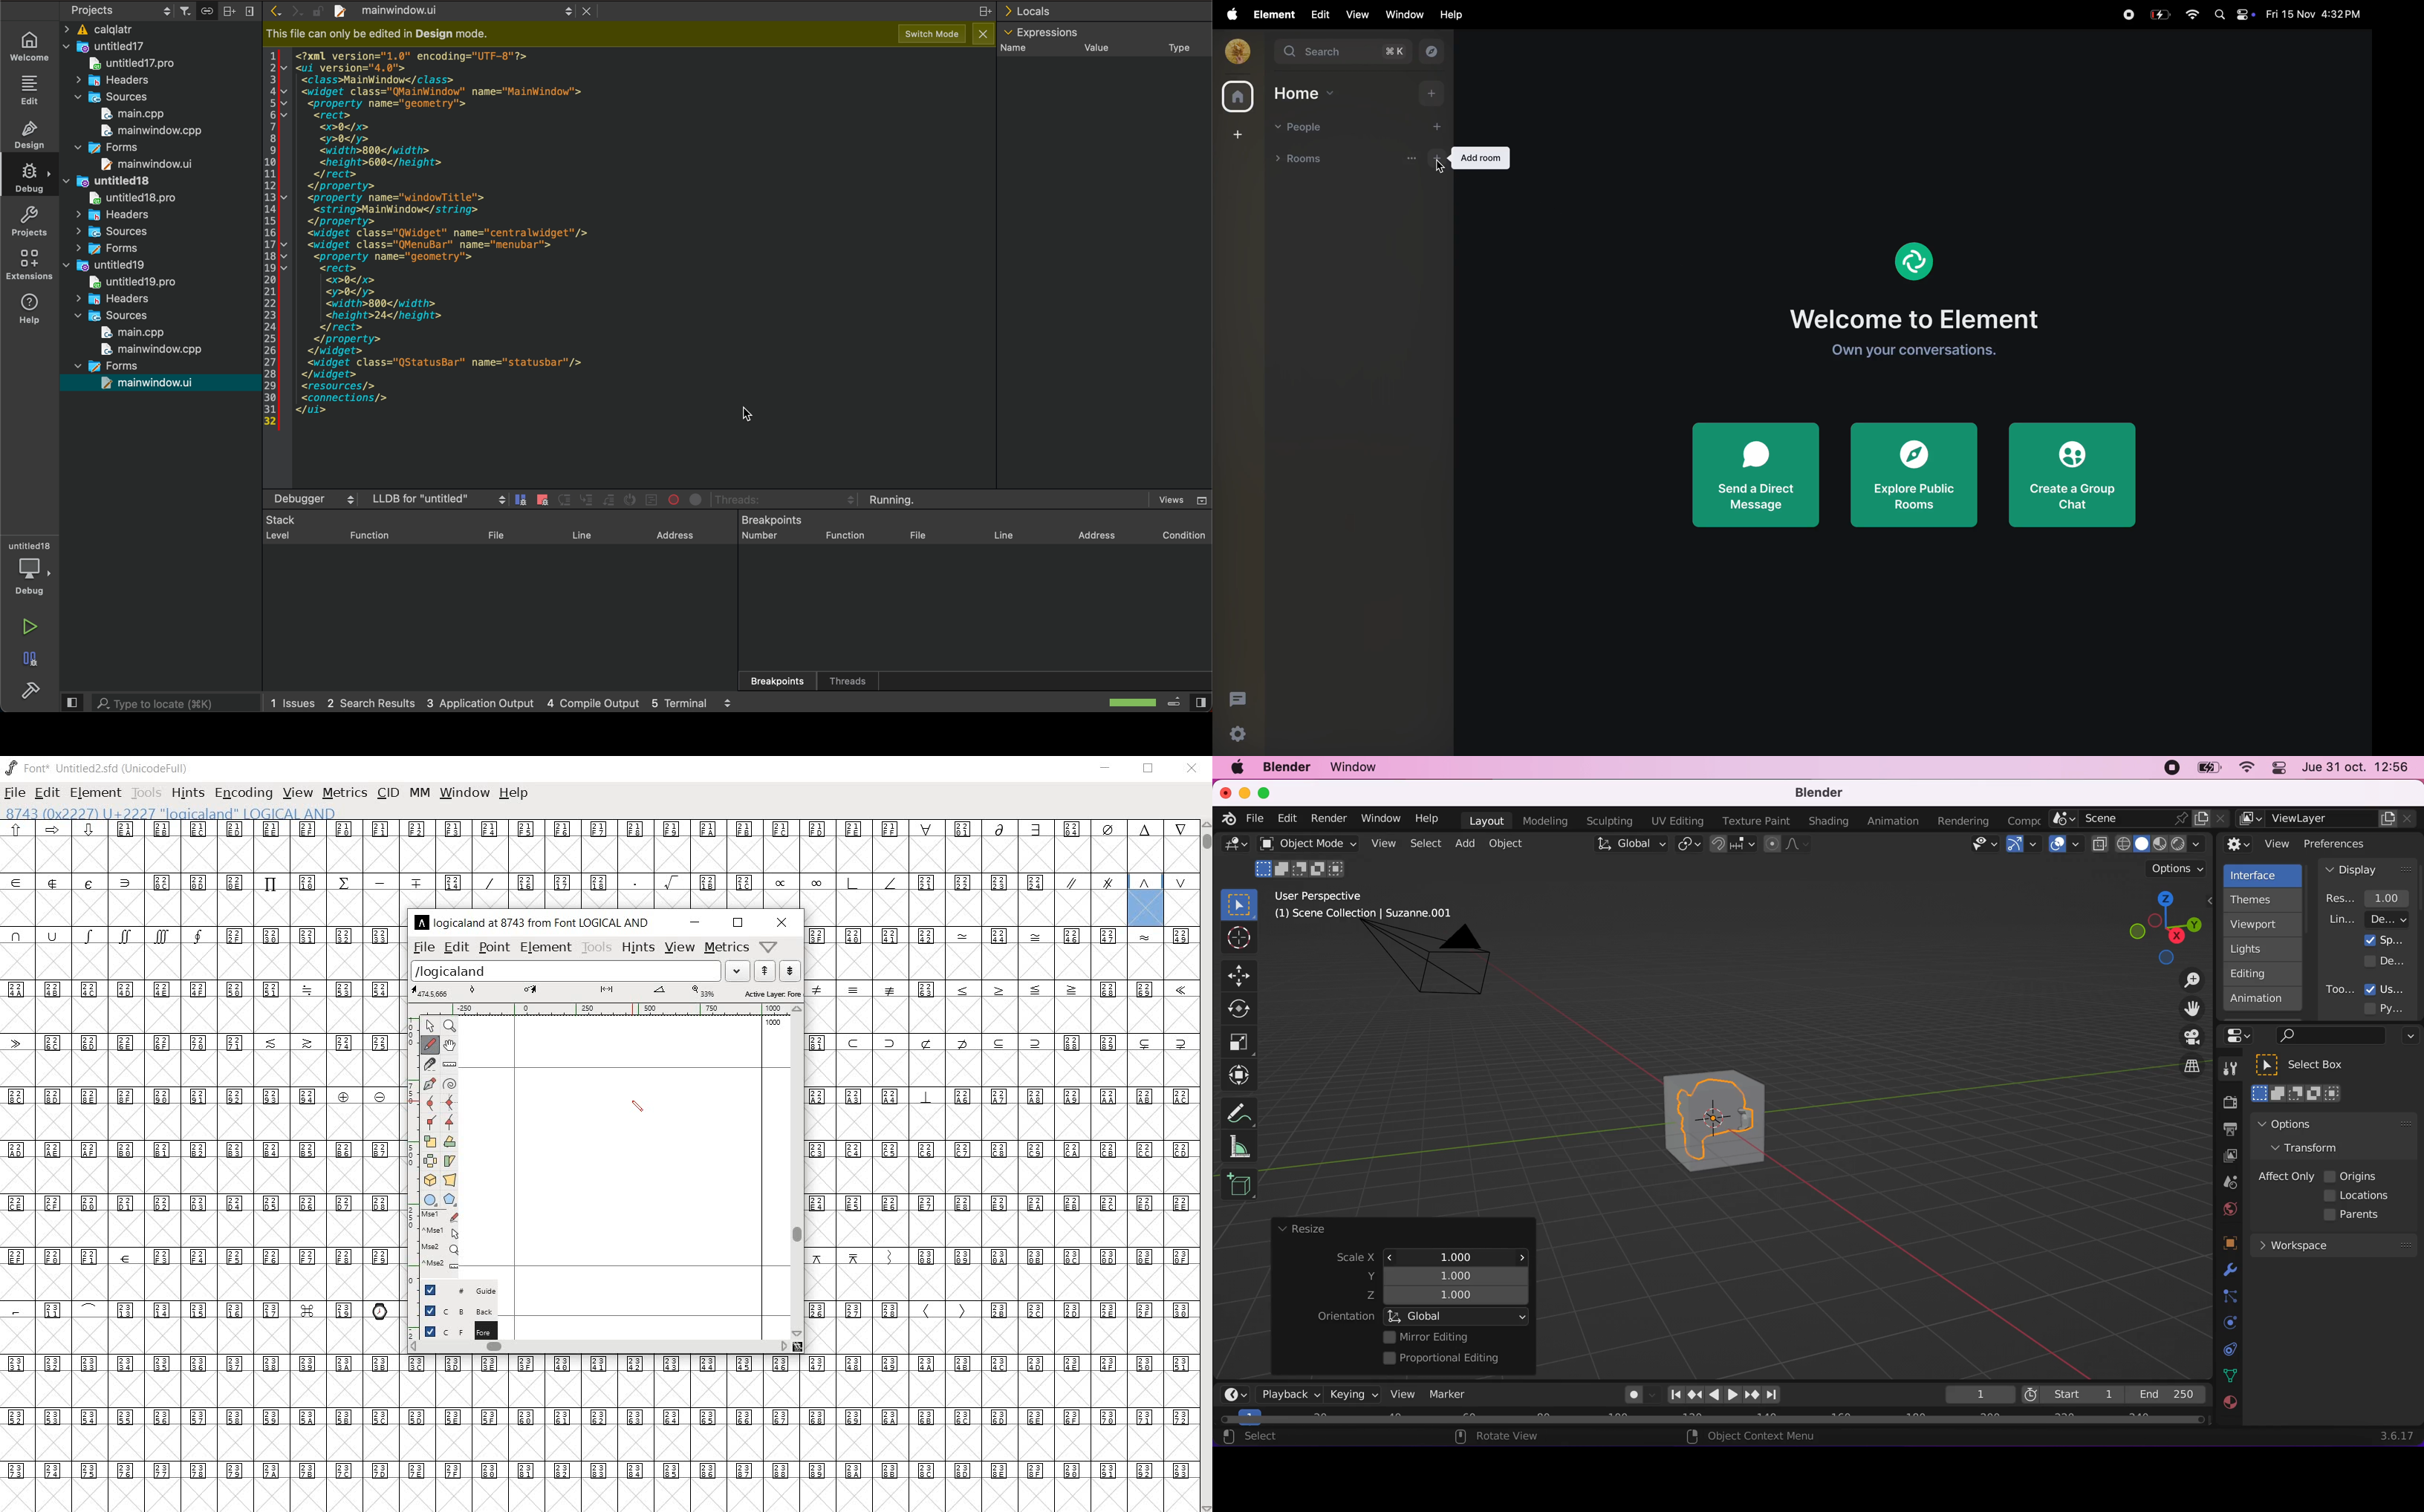 The height and width of the screenshot is (1512, 2436). I want to click on affect only, so click(2284, 1176).